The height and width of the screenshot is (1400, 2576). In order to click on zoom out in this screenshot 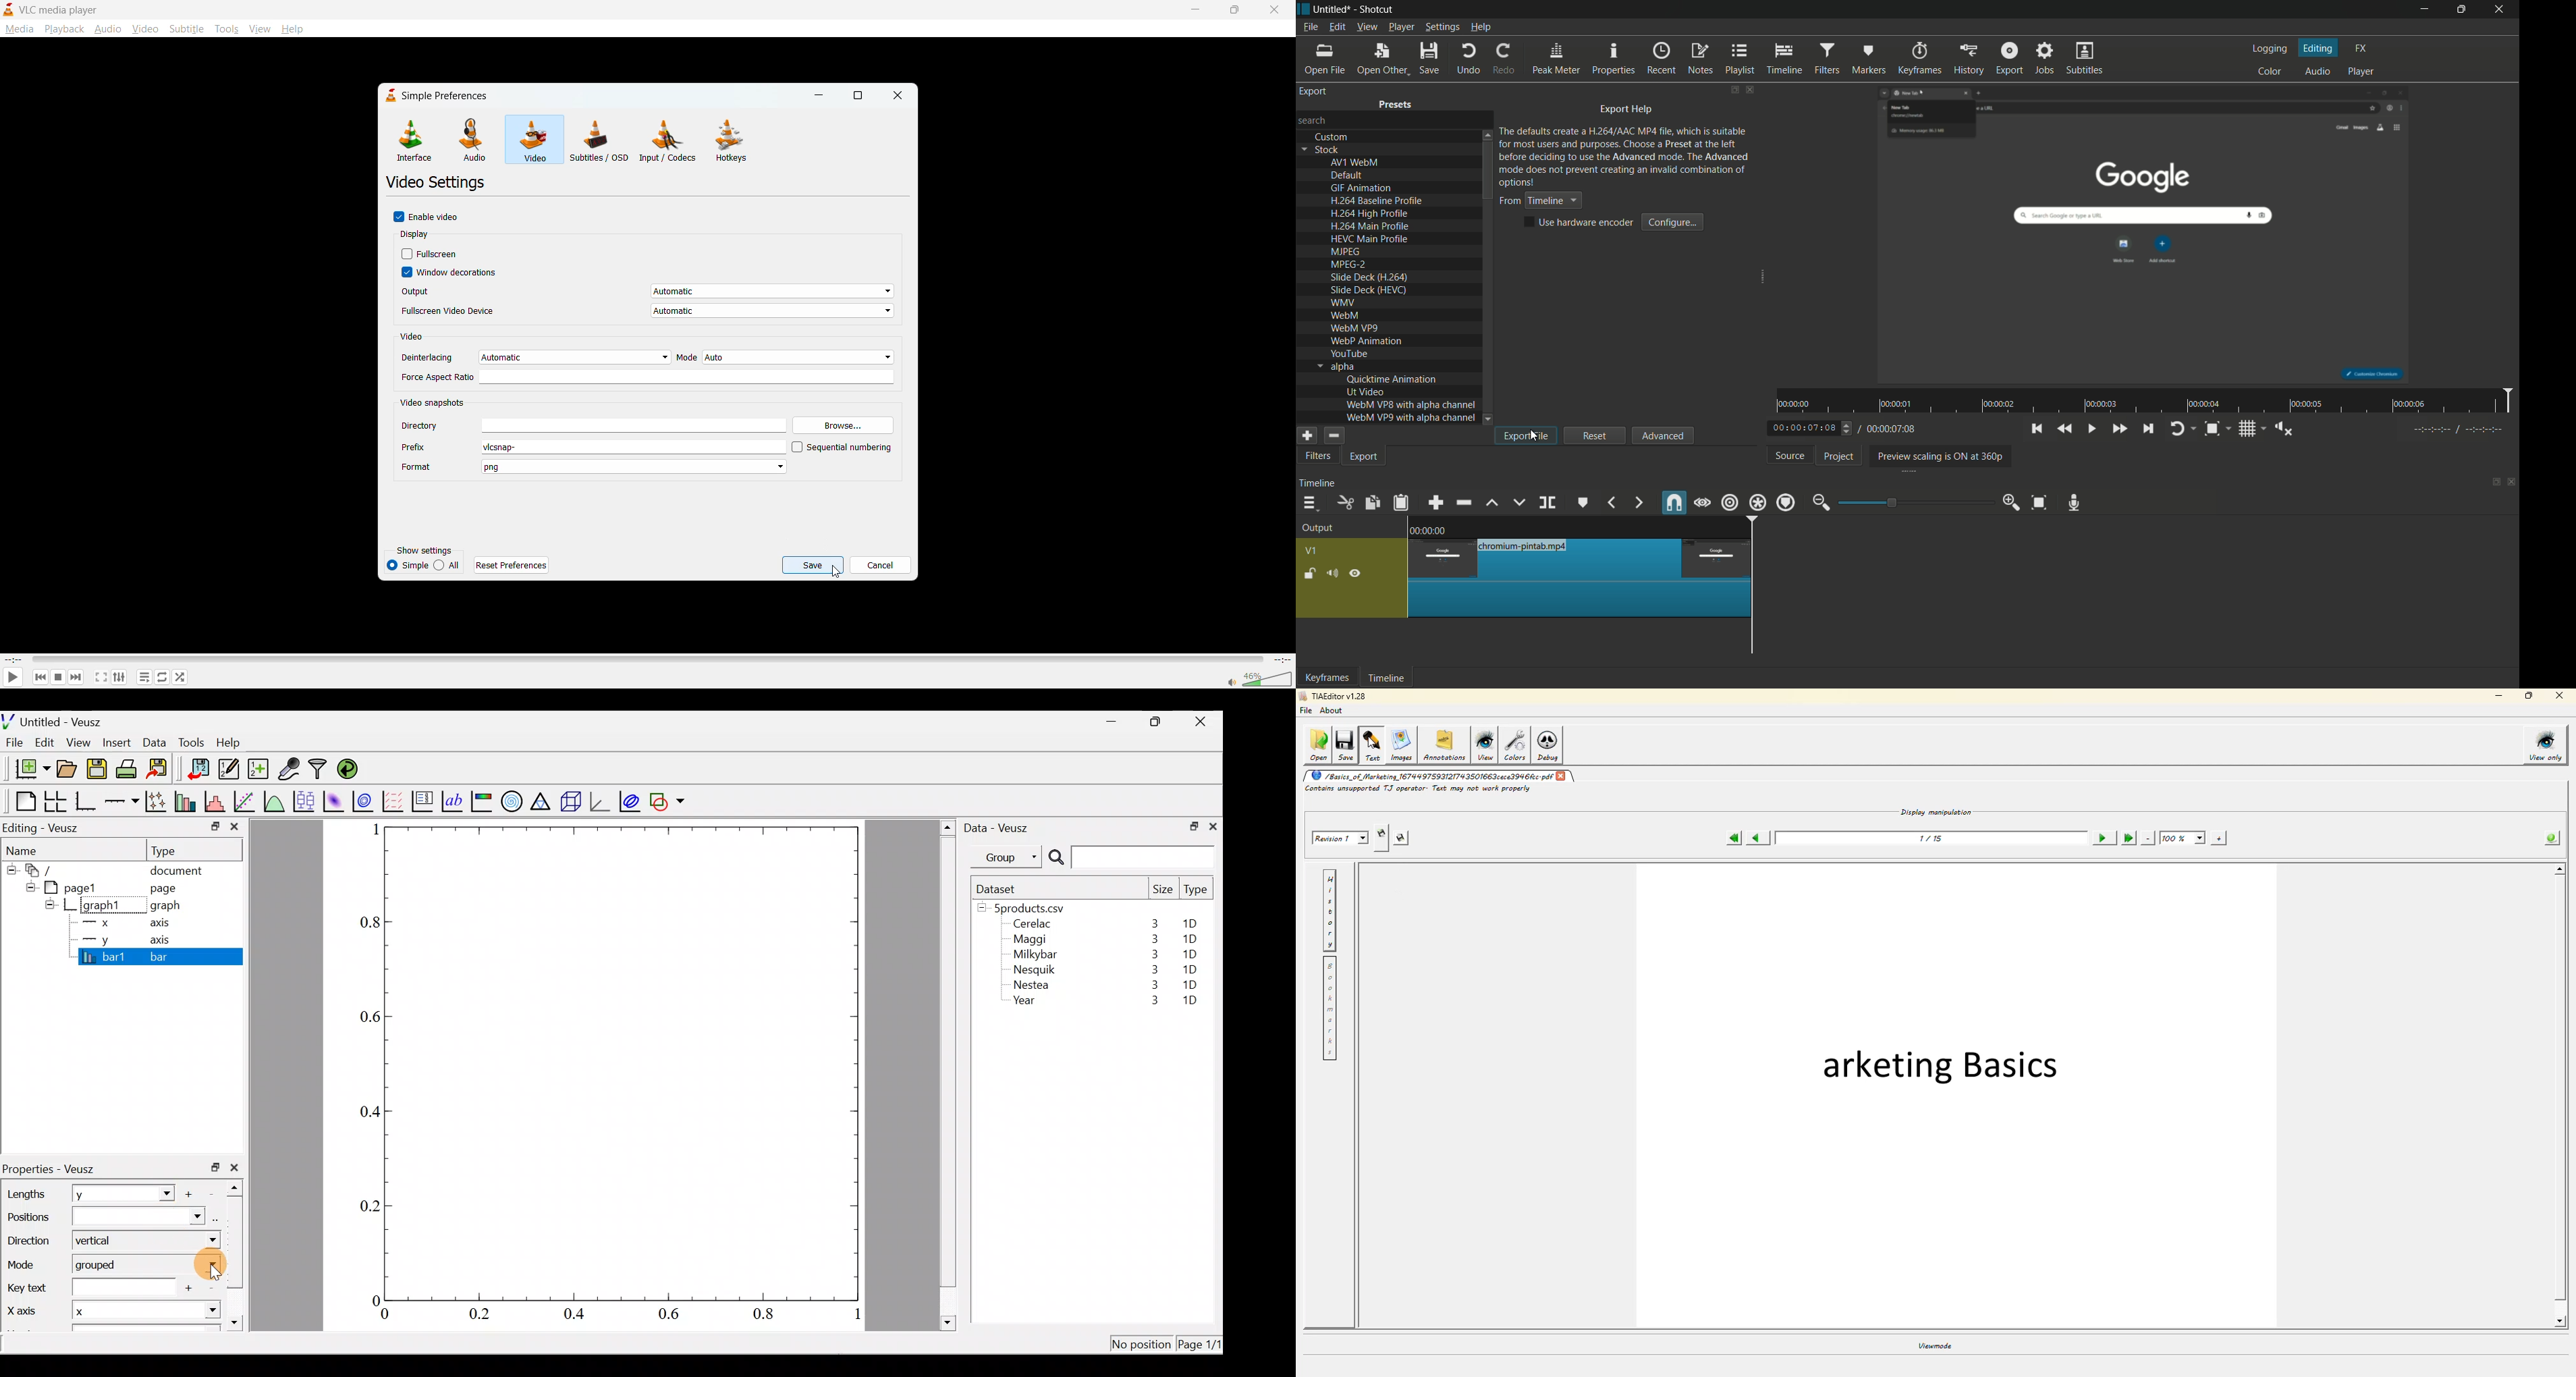, I will do `click(1821, 504)`.